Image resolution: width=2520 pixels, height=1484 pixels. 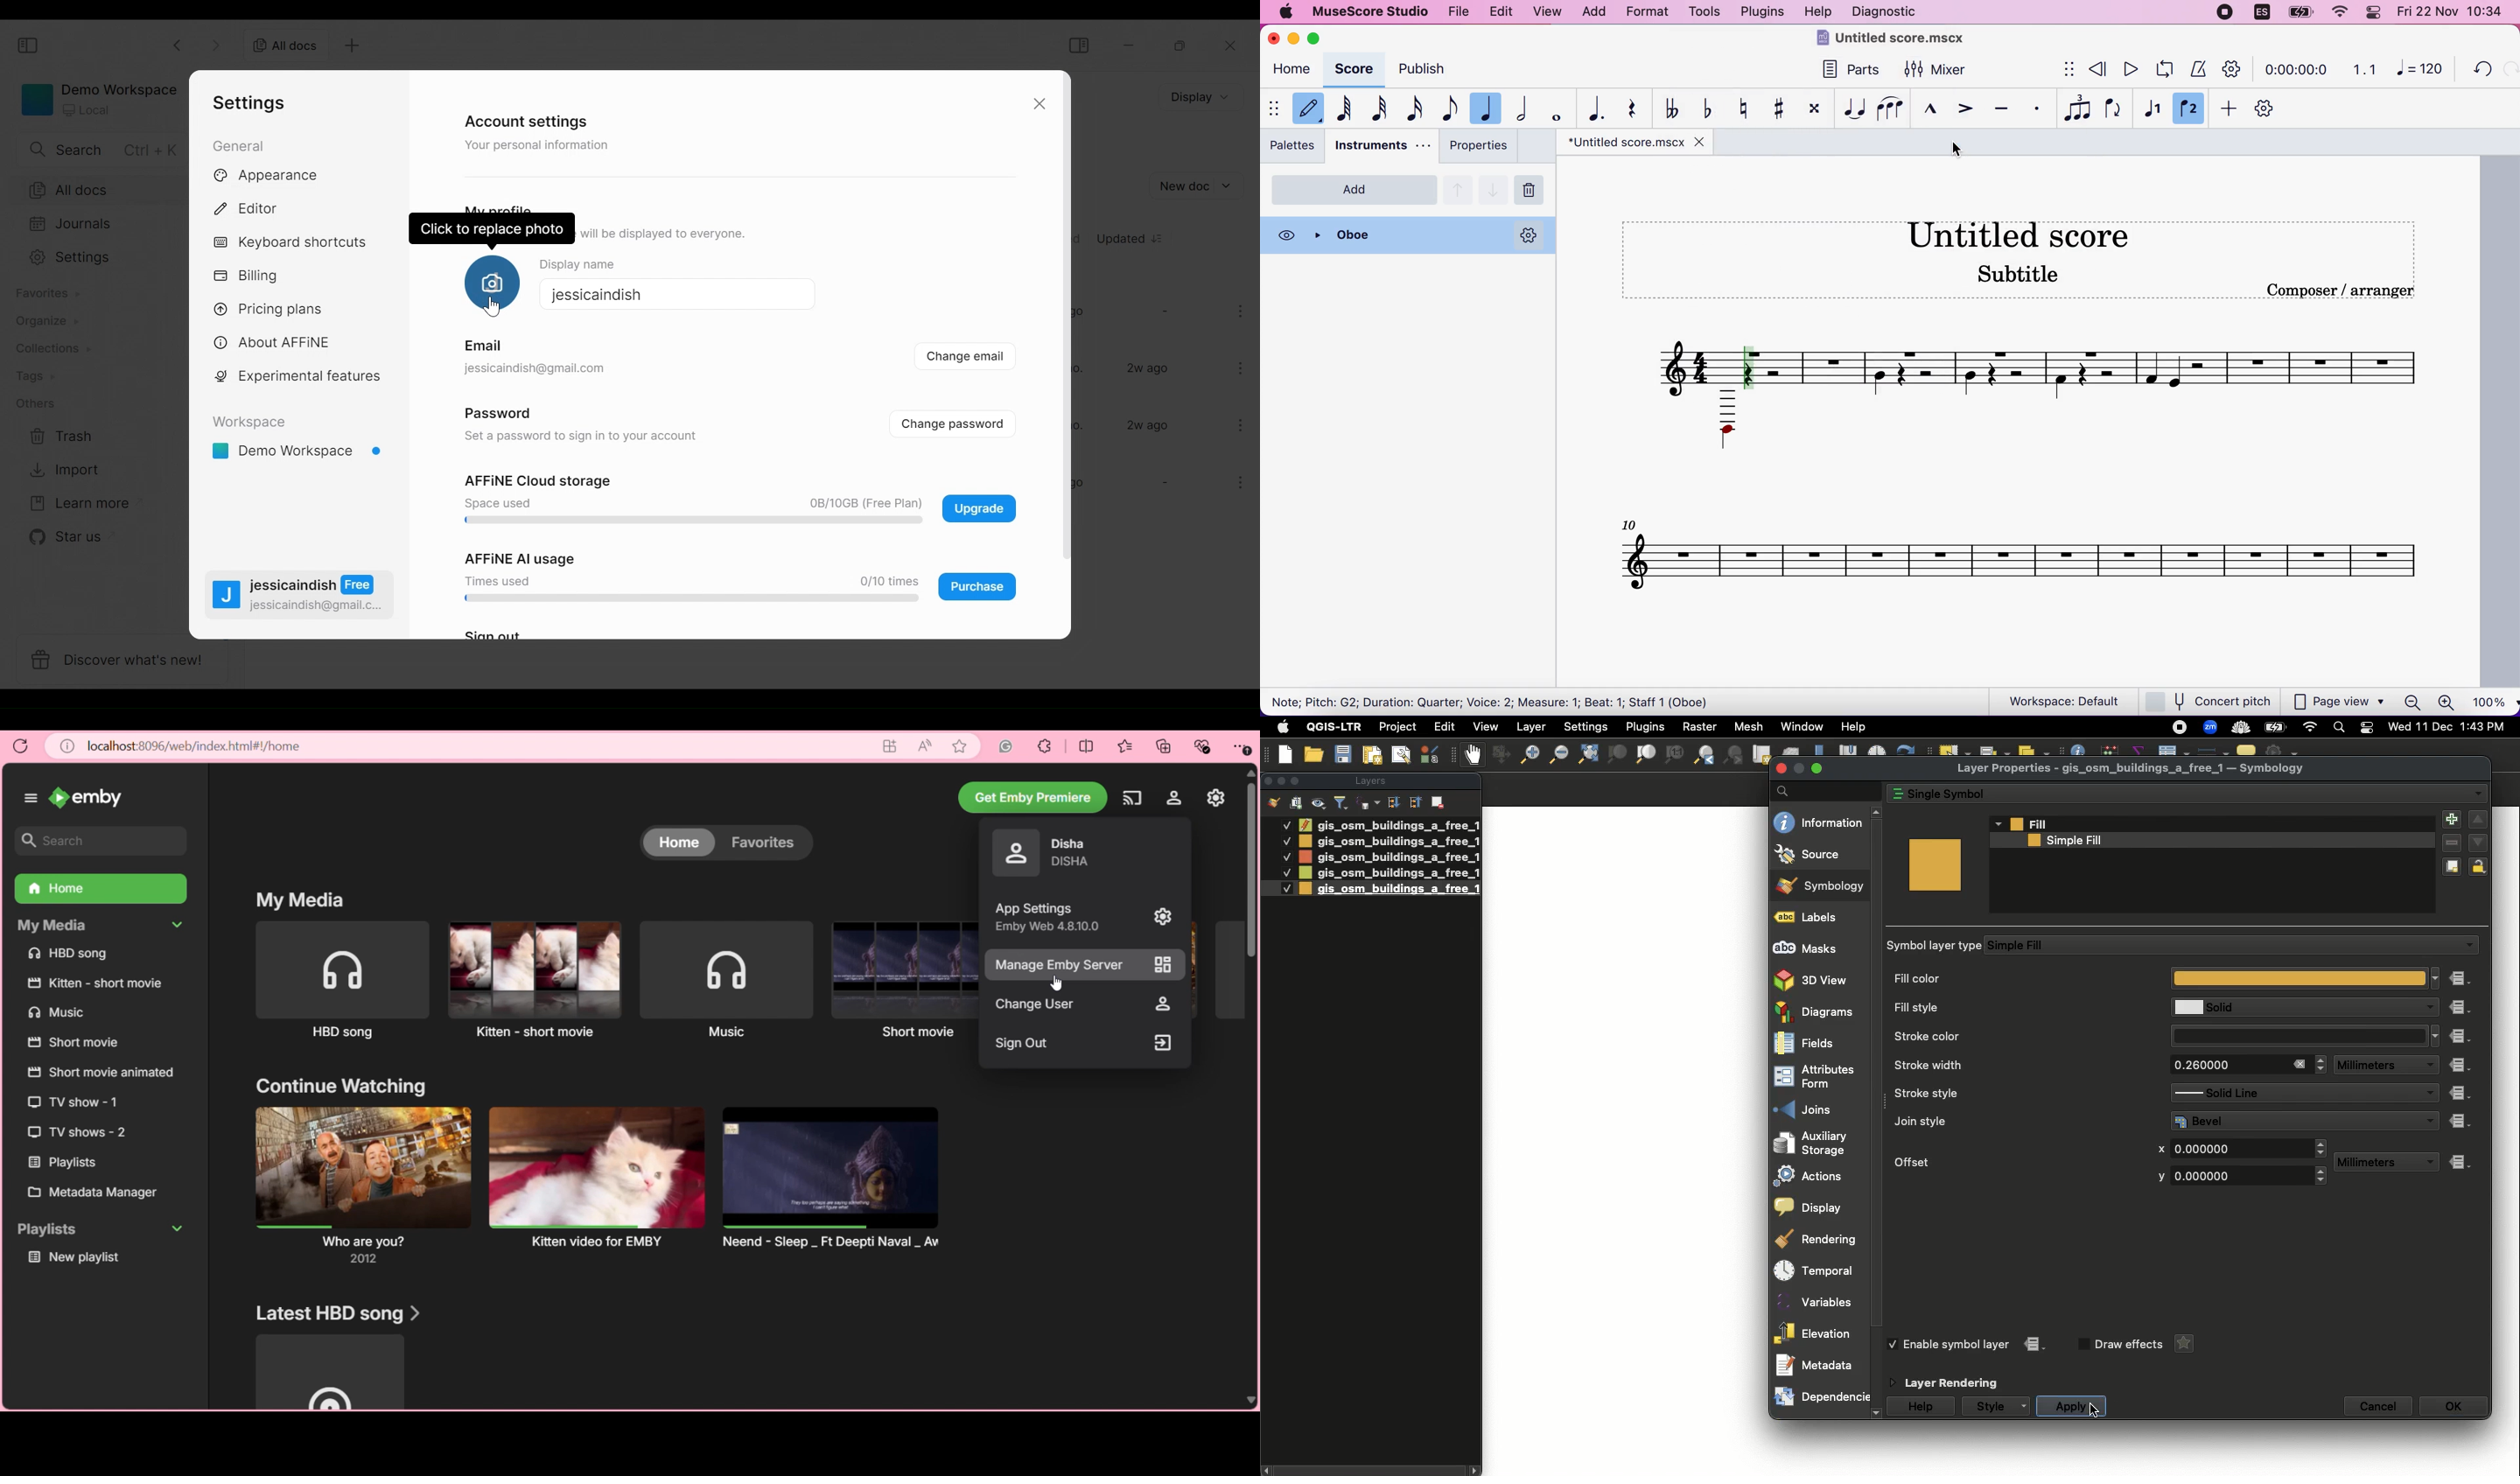 I want to click on Drop down, so click(x=2322, y=1148).